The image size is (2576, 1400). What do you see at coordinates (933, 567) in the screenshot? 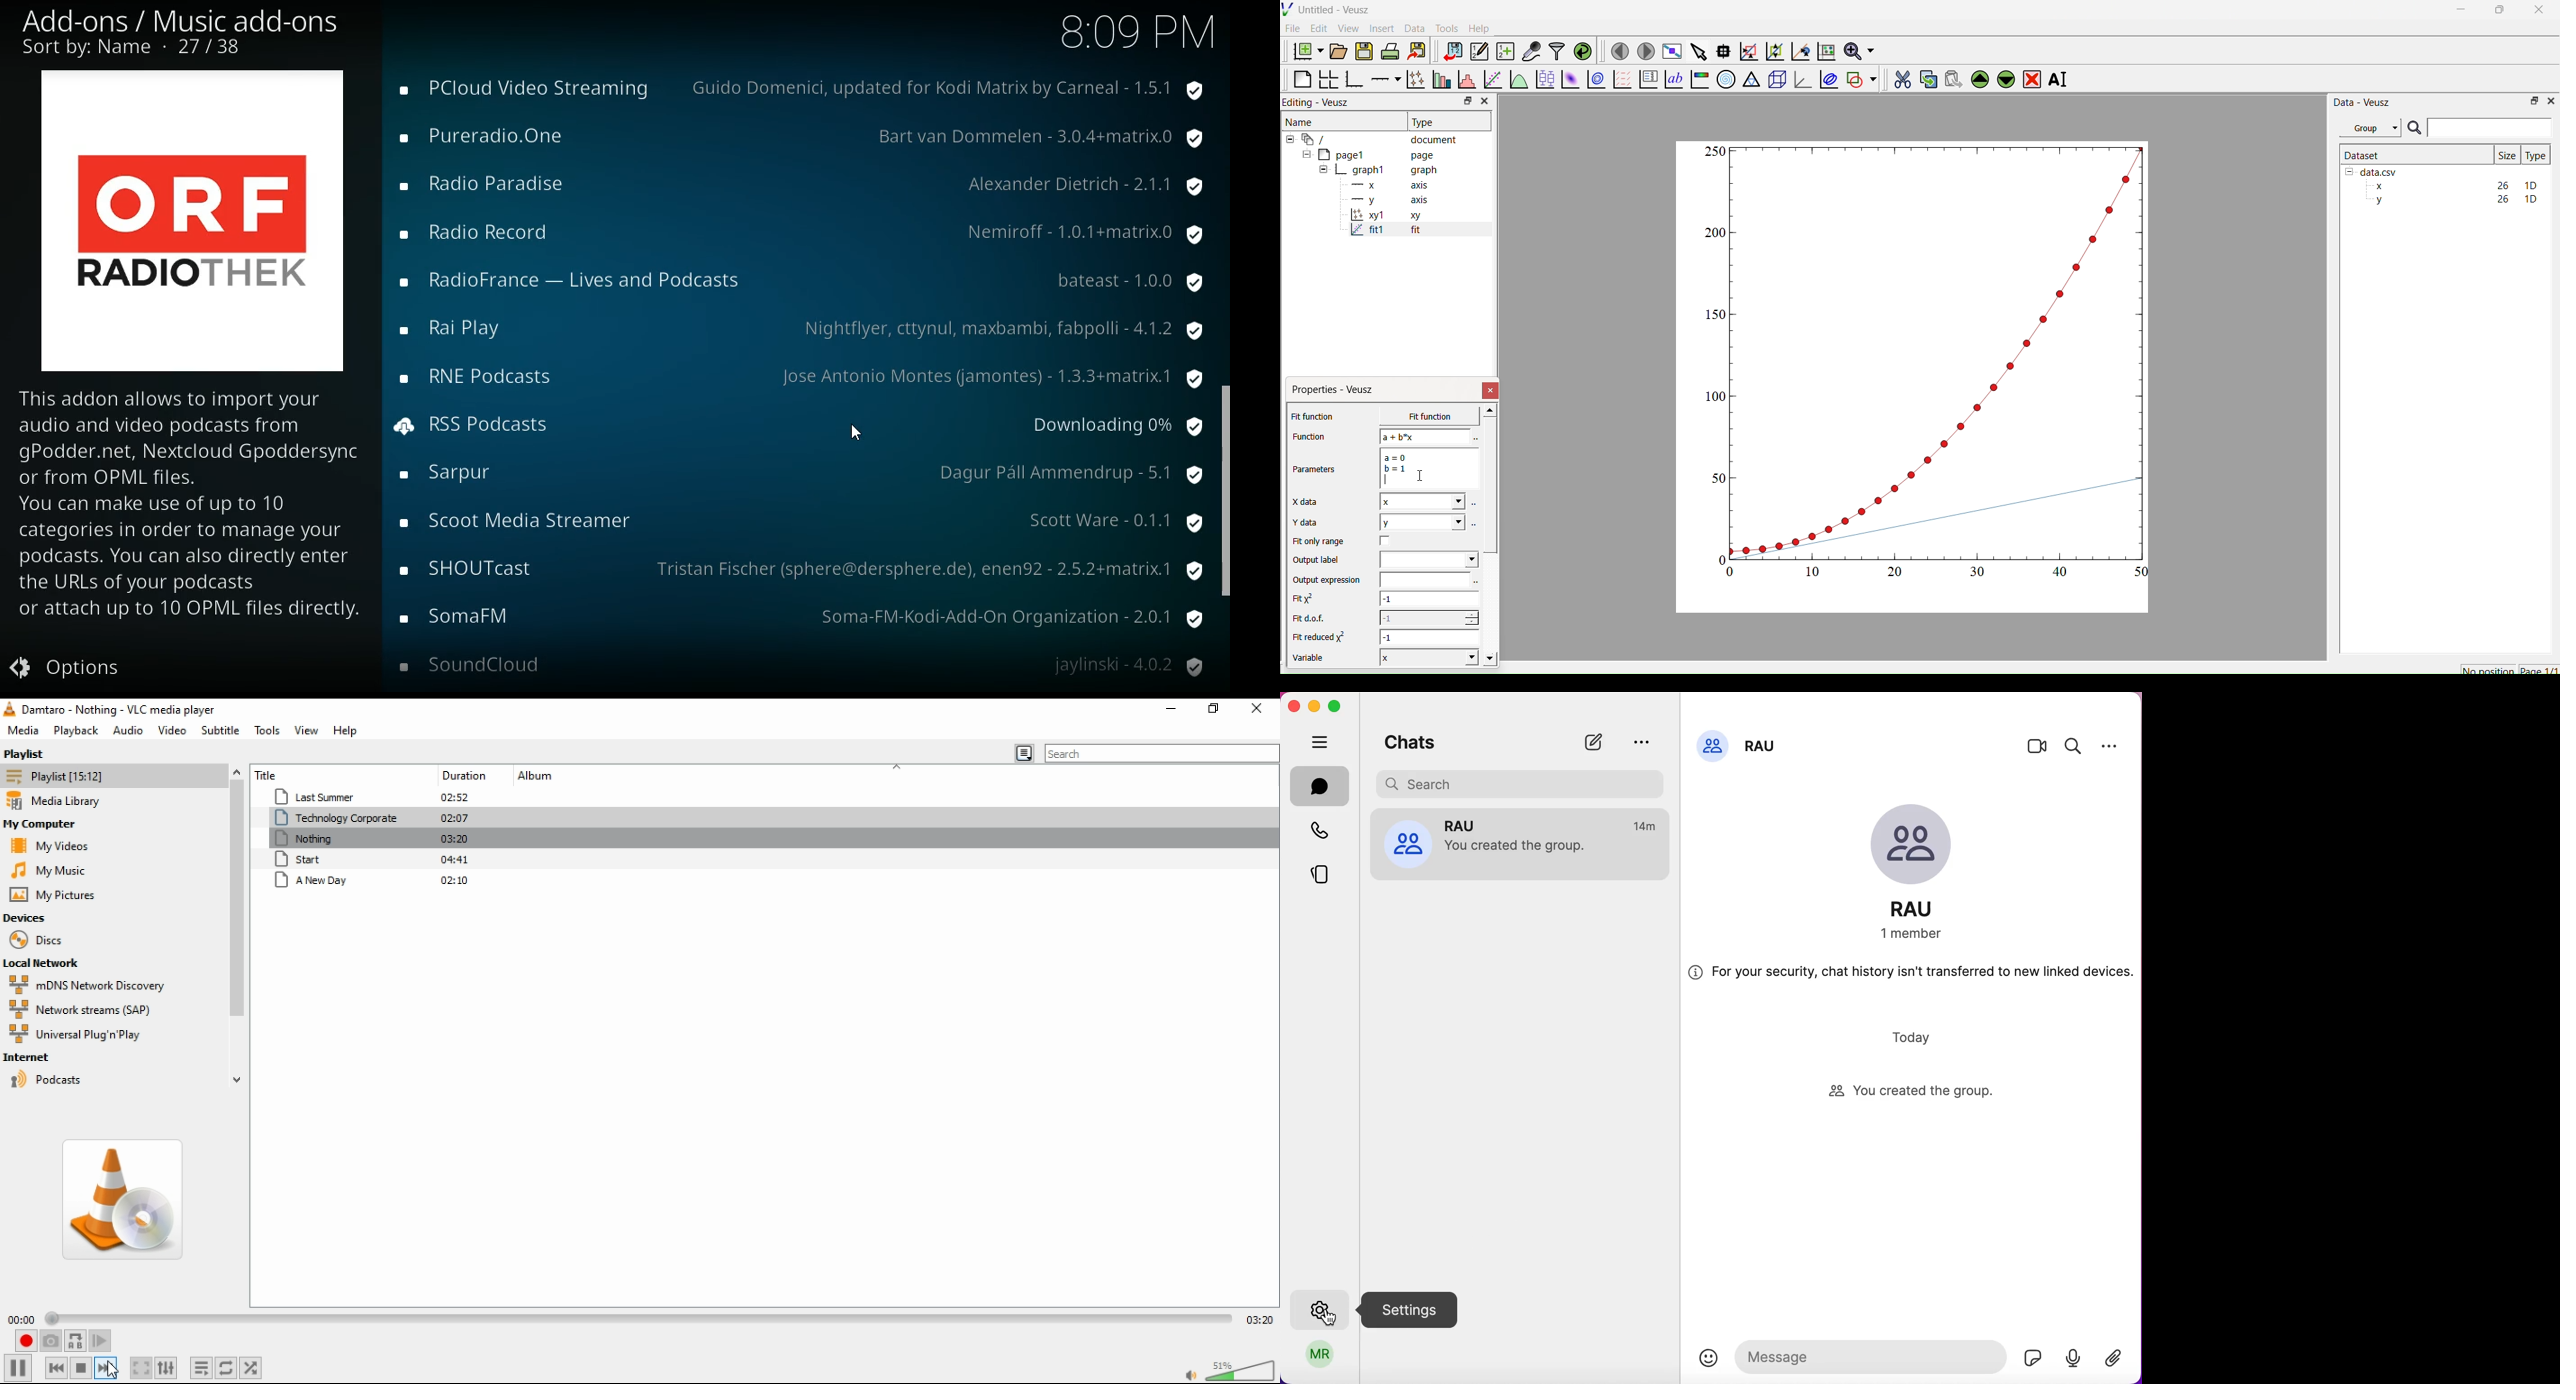
I see `provider` at bounding box center [933, 567].